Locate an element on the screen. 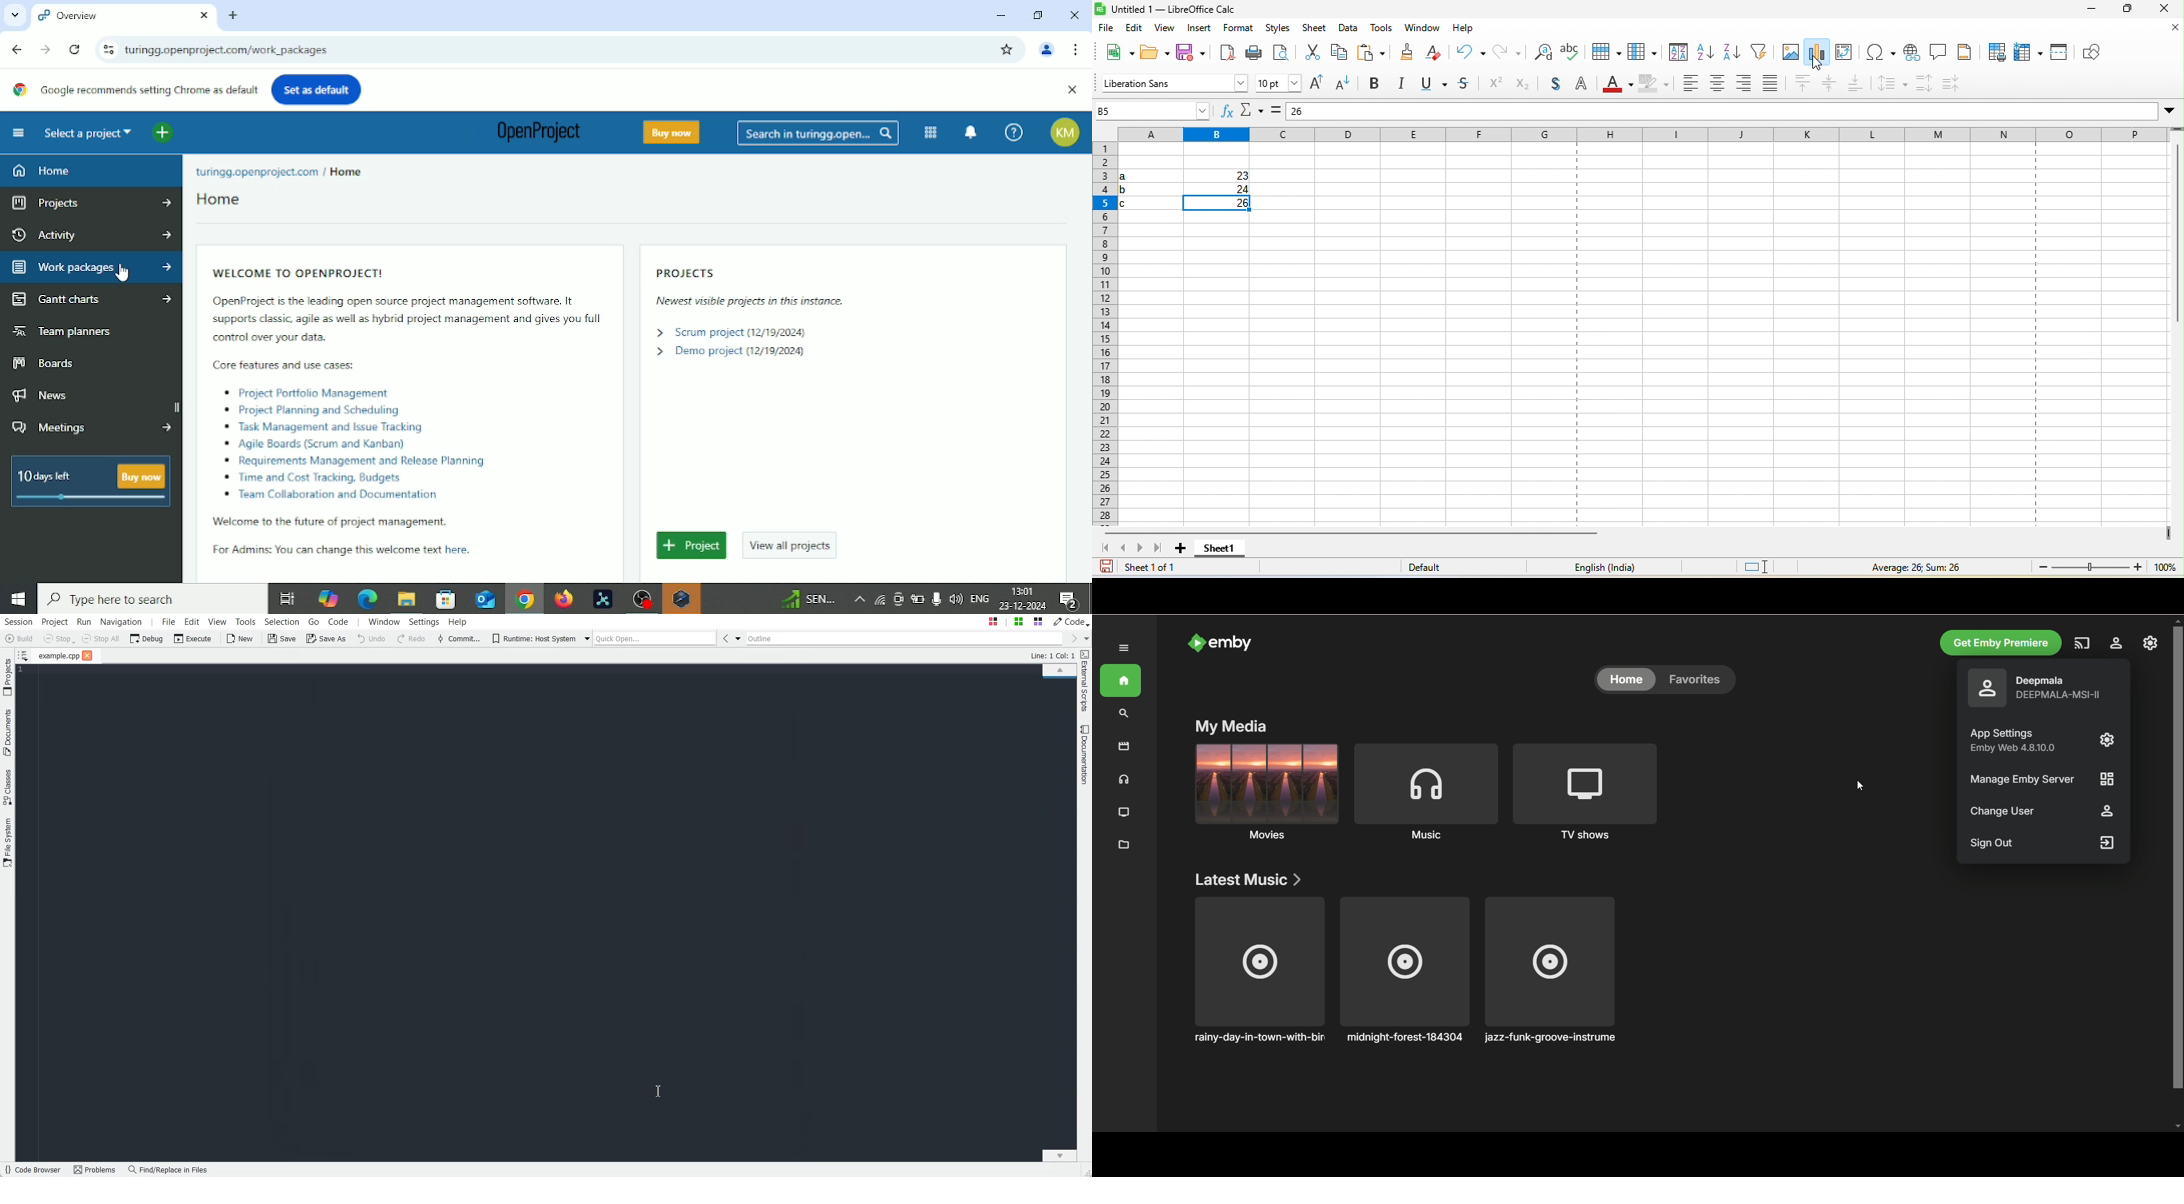 The width and height of the screenshot is (2184, 1204). edit pivot table is located at coordinates (1844, 52).